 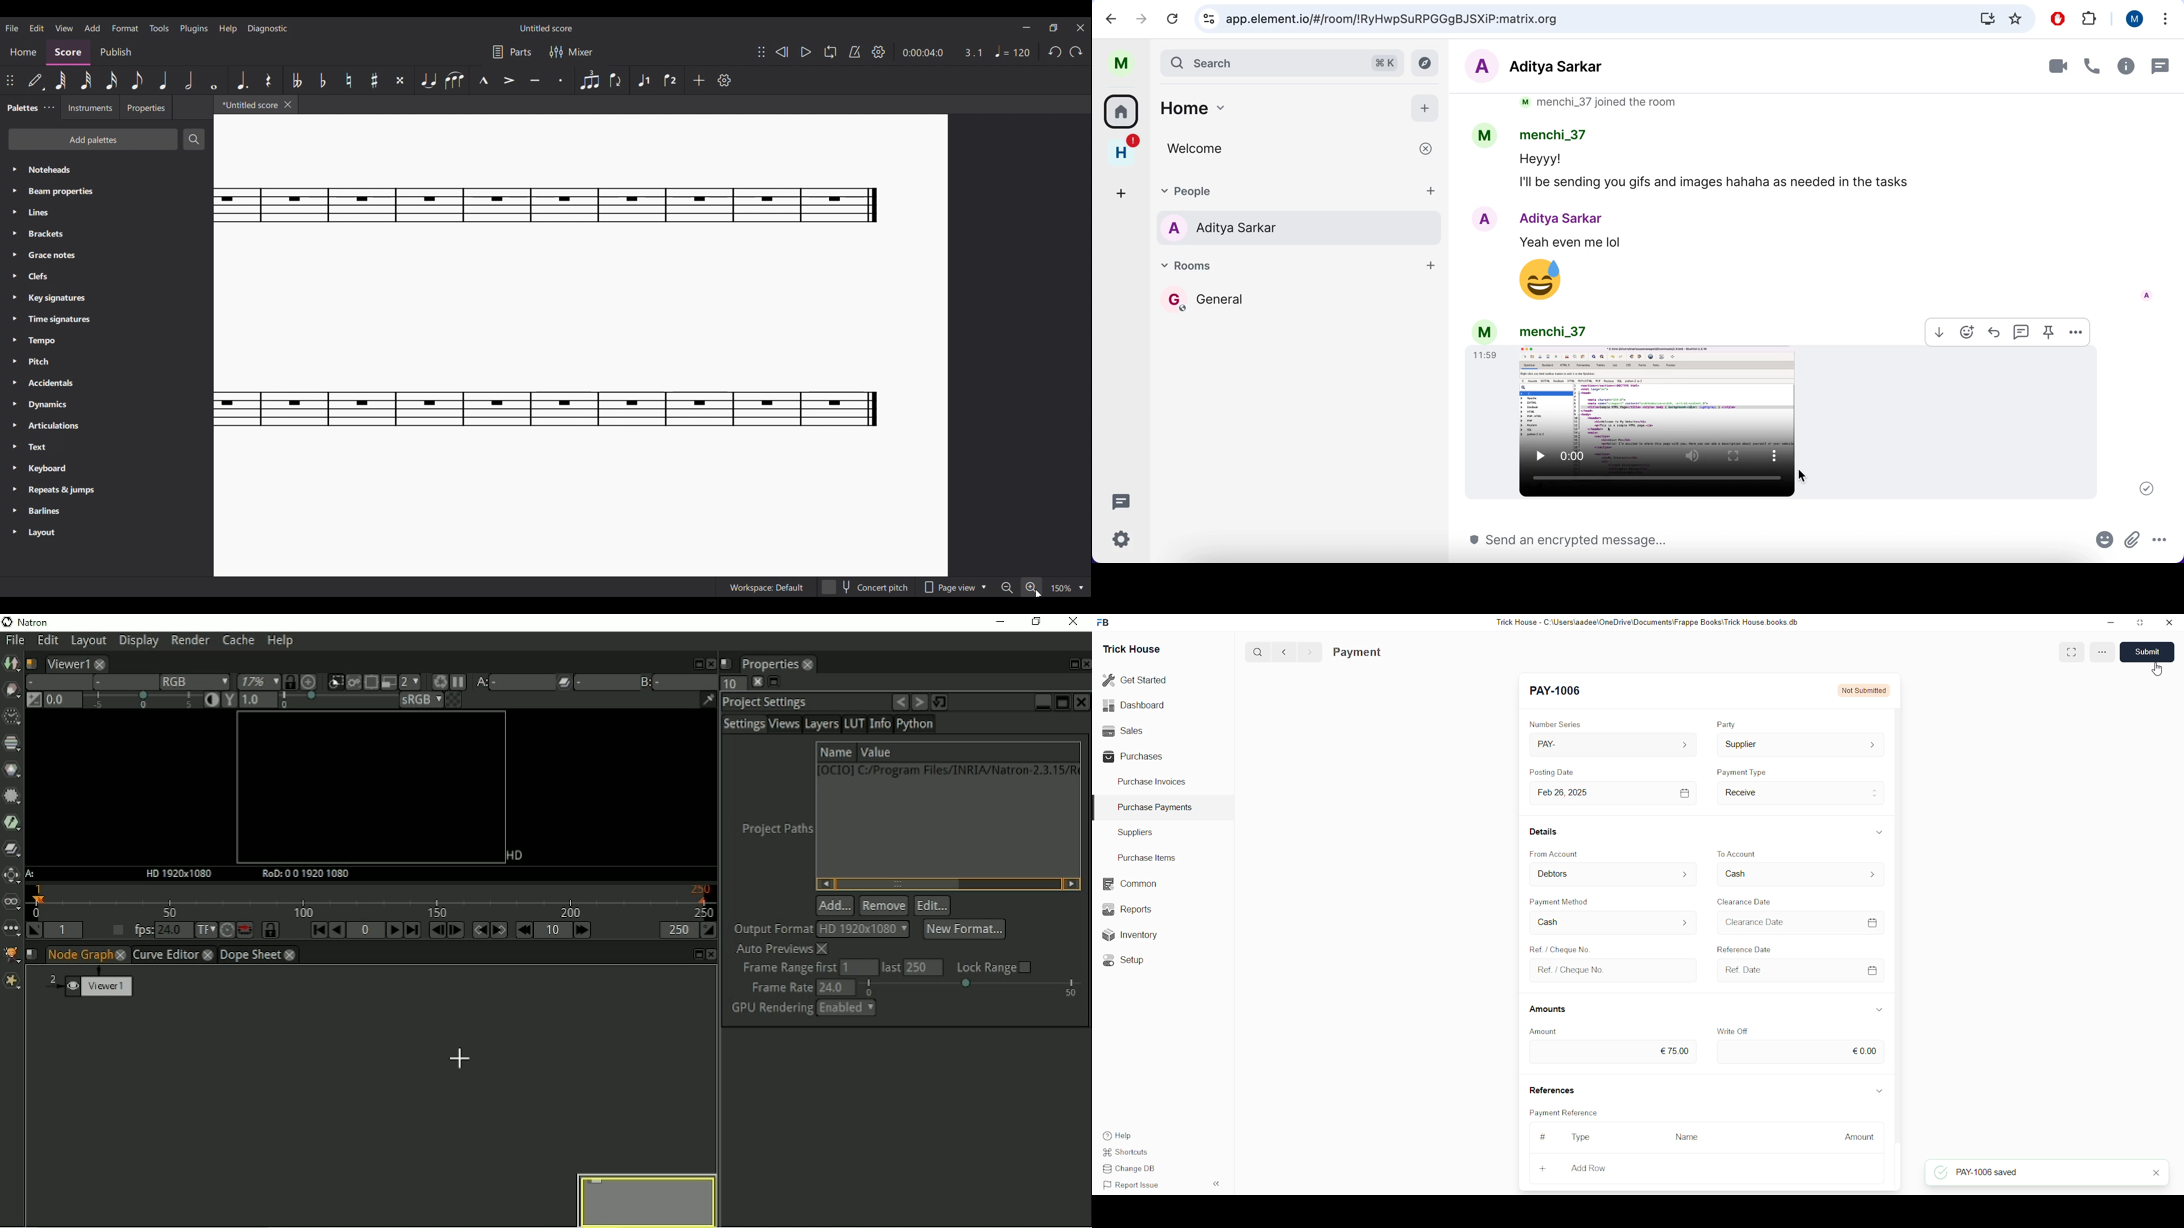 What do you see at coordinates (1128, 883) in the screenshot?
I see `Common` at bounding box center [1128, 883].